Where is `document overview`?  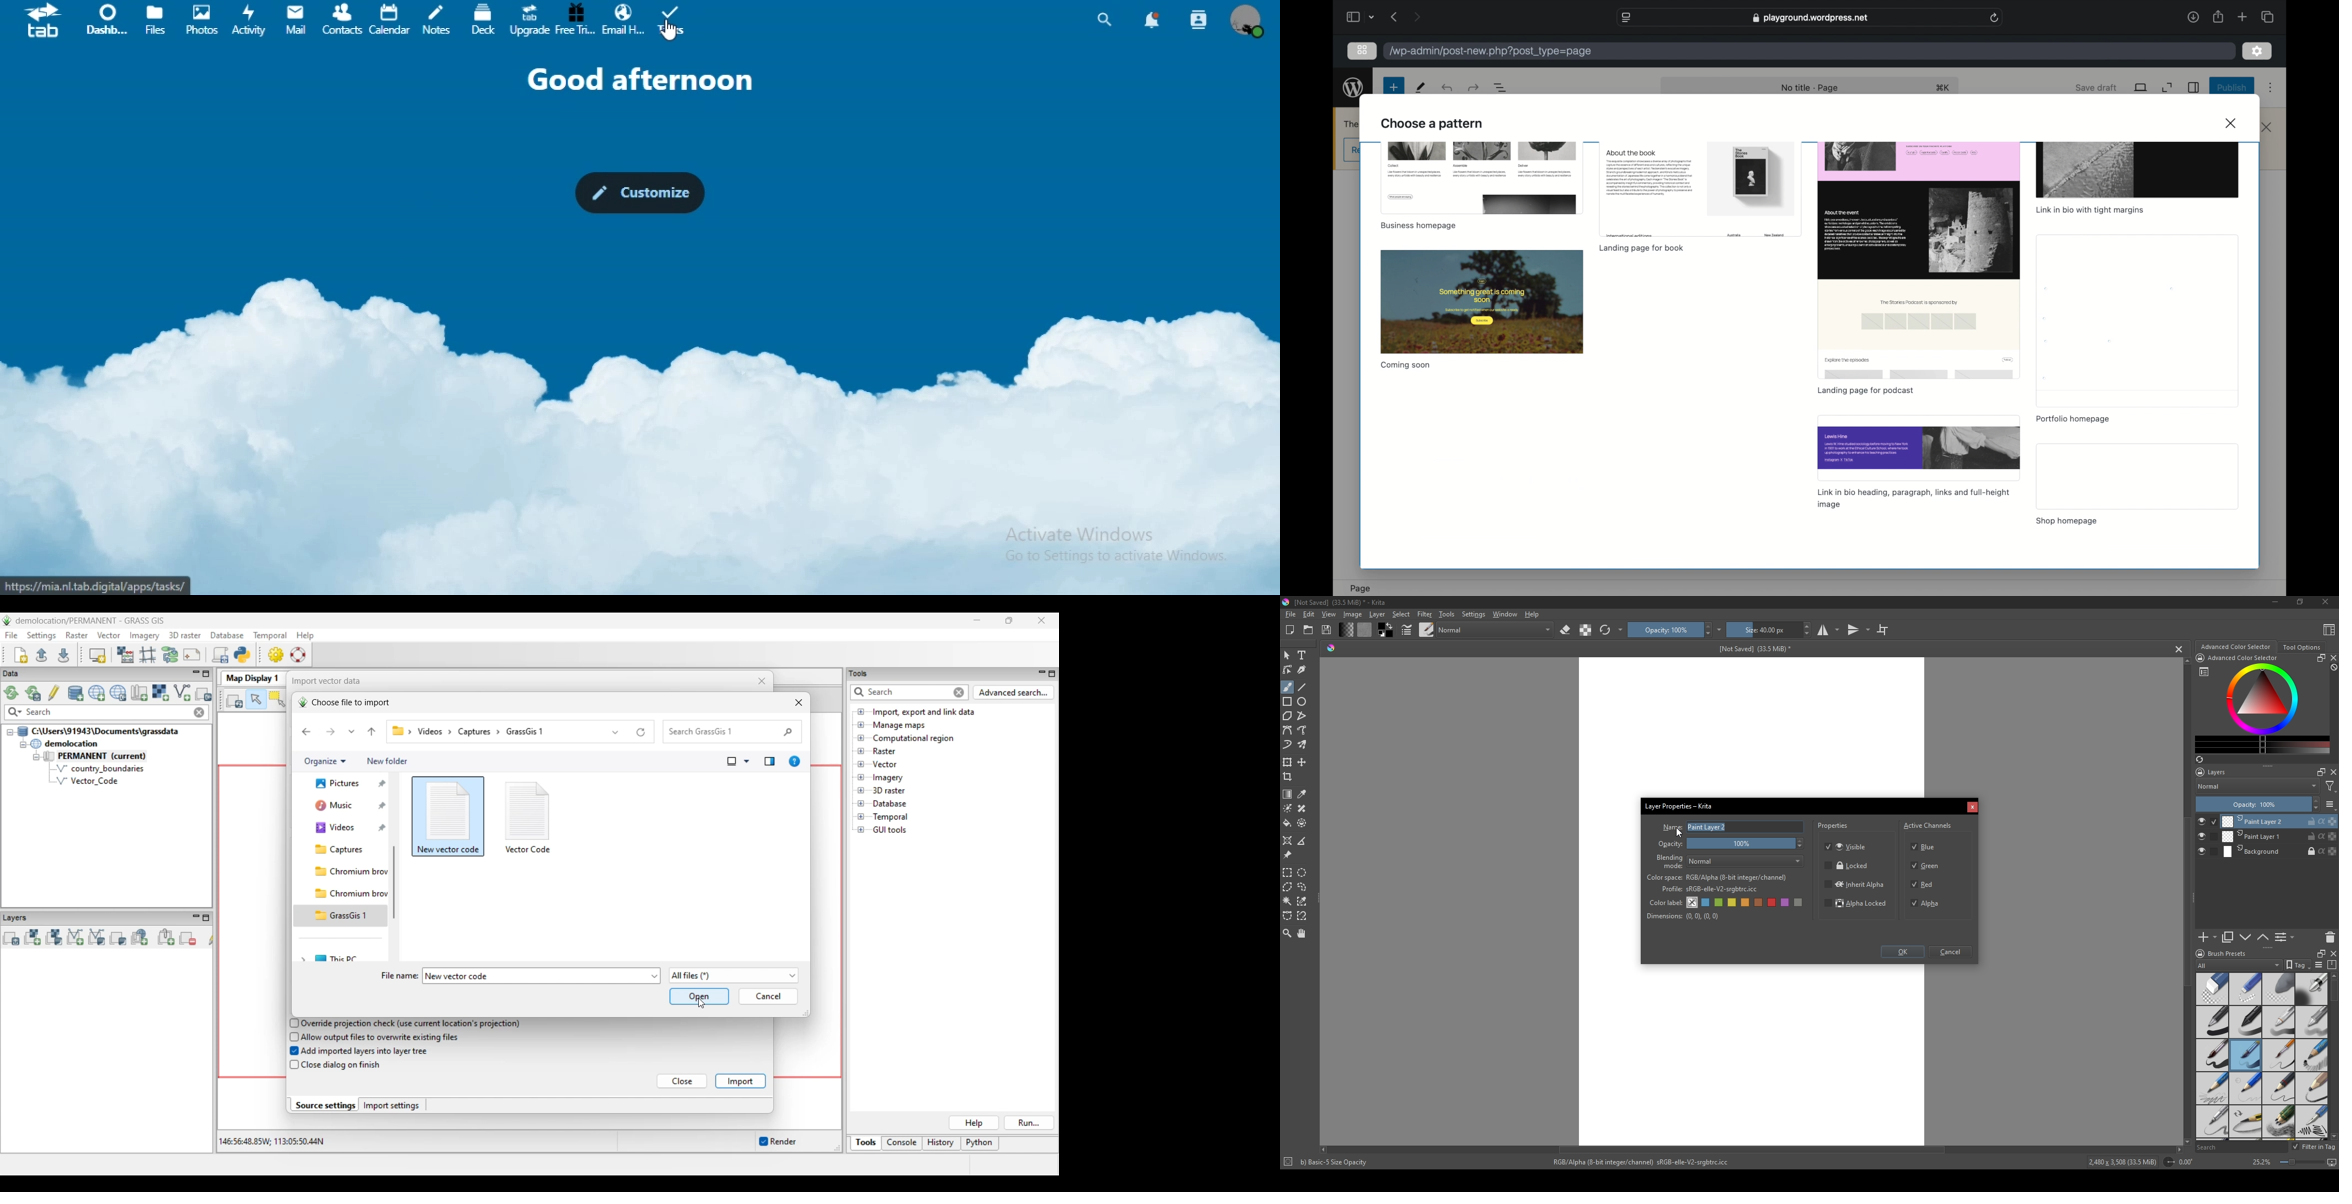
document overview is located at coordinates (1502, 88).